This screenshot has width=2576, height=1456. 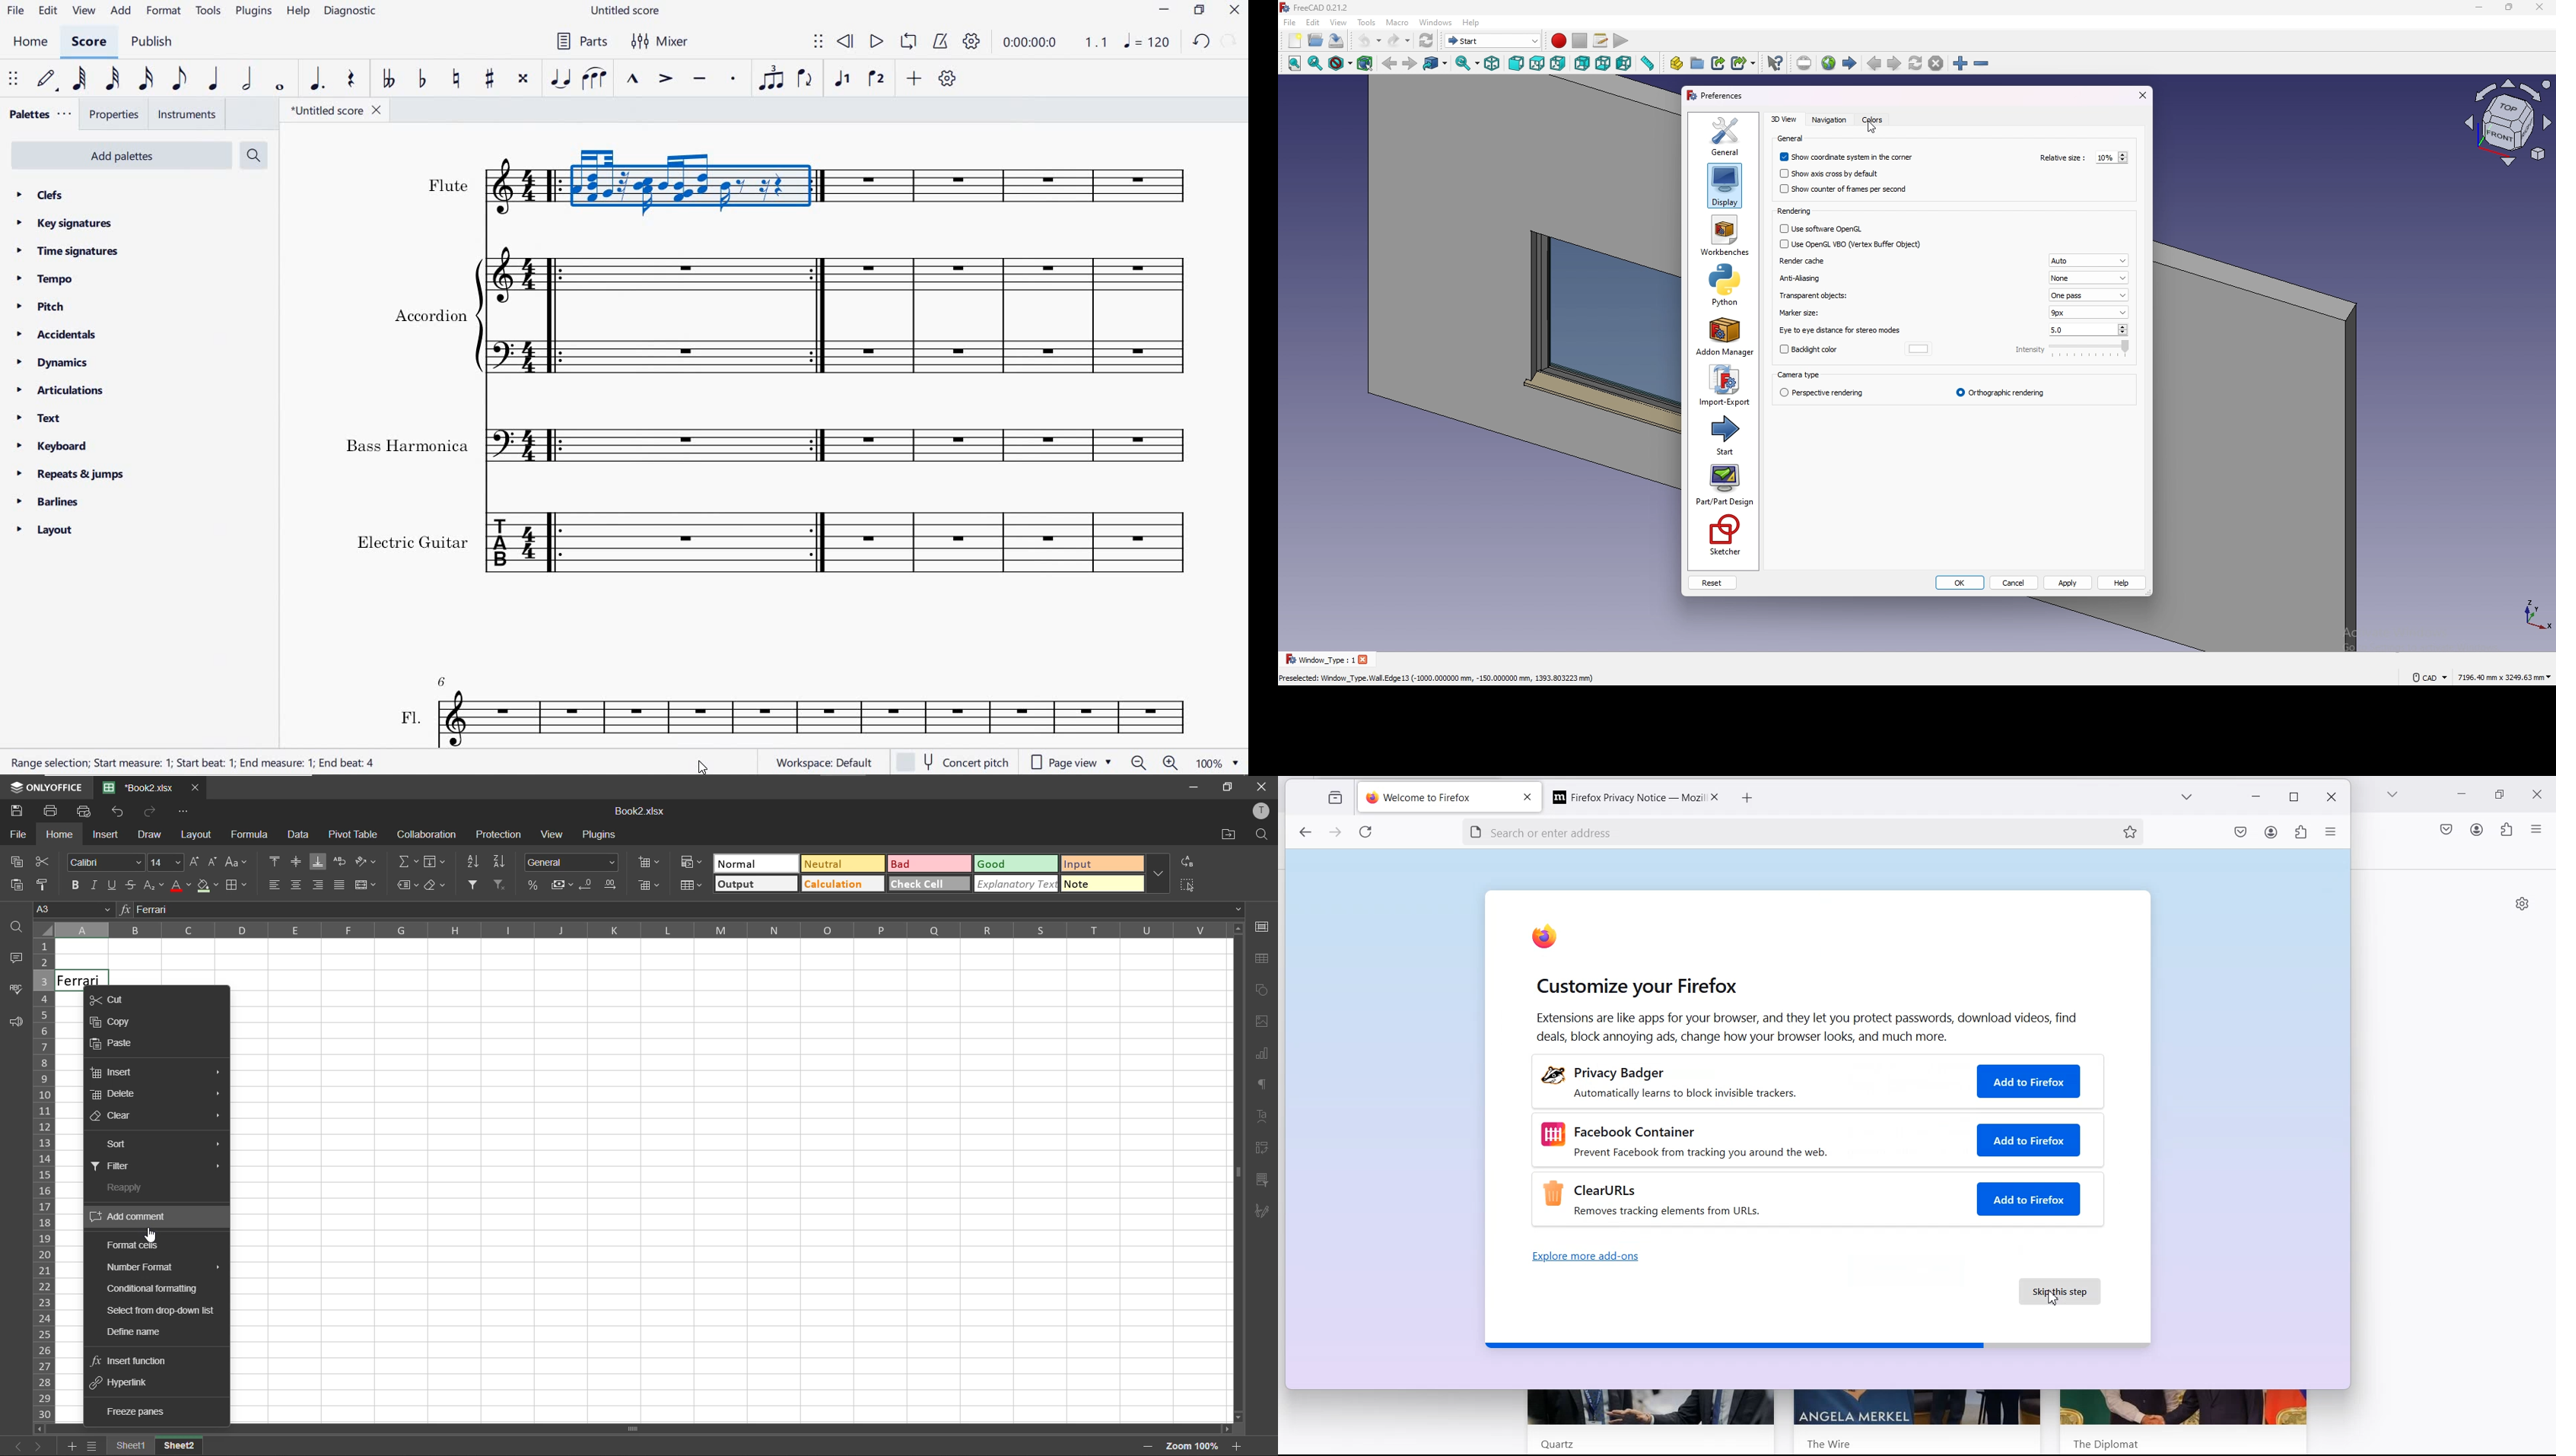 What do you see at coordinates (134, 884) in the screenshot?
I see `strikethrough` at bounding box center [134, 884].